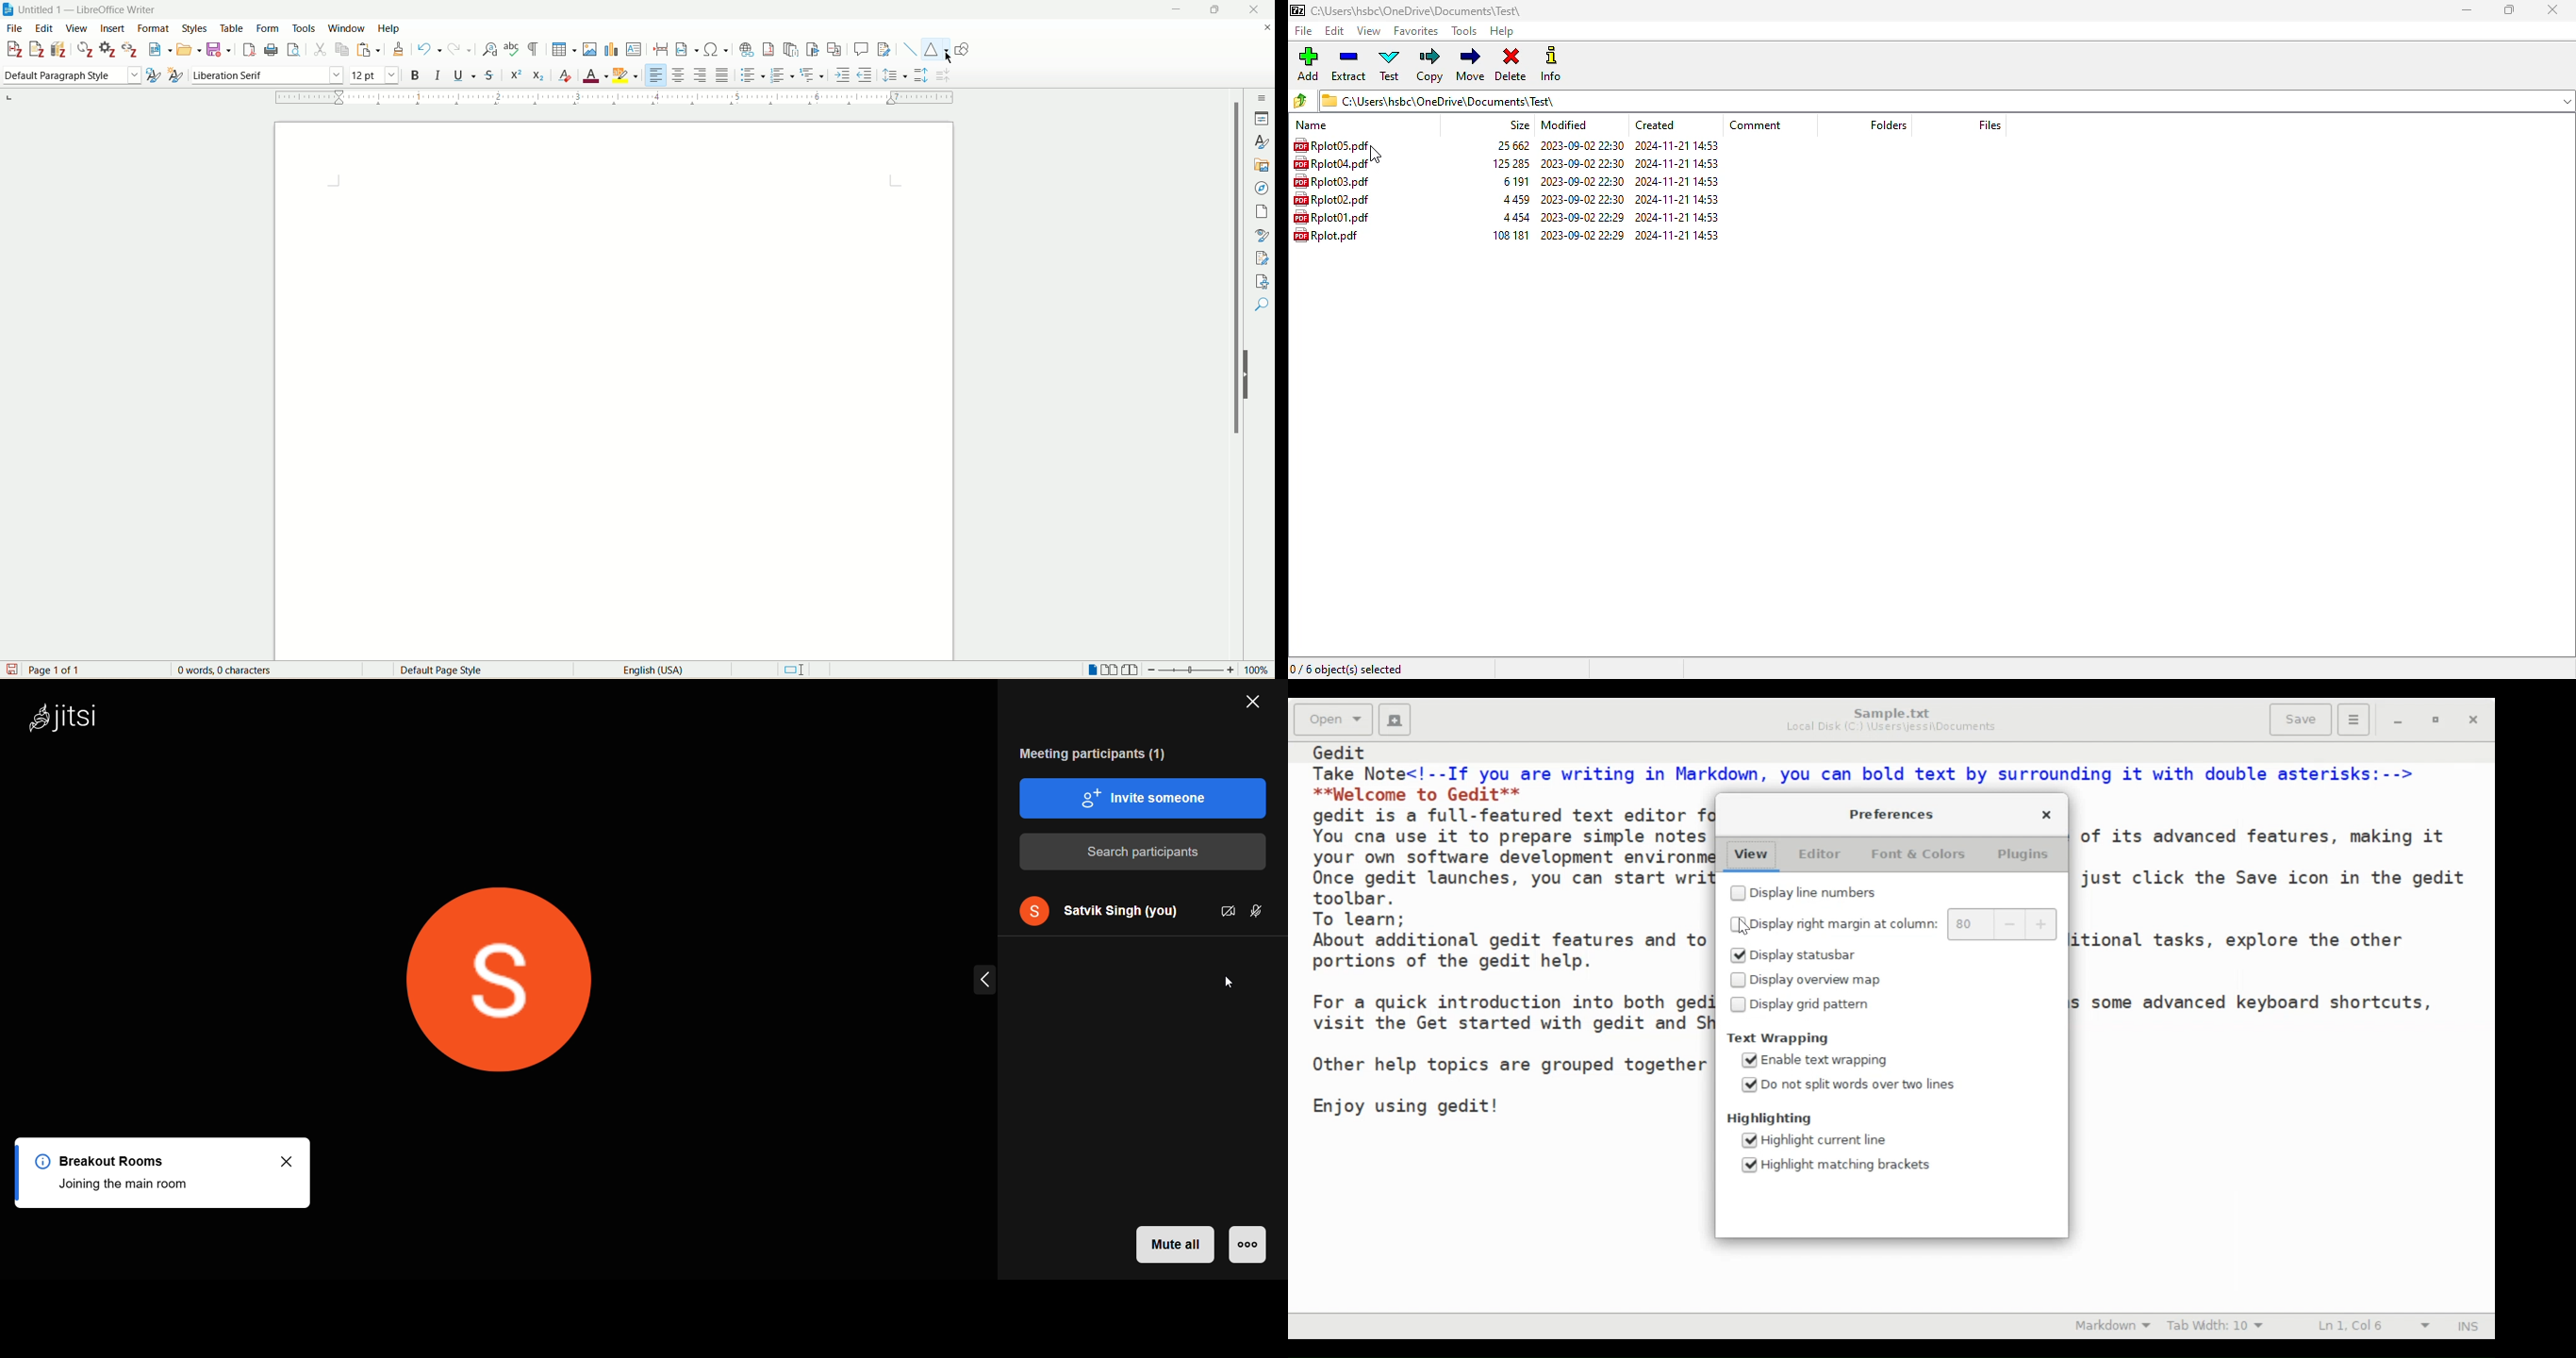 This screenshot has height=1372, width=2576. I want to click on toggle unordered list, so click(752, 74).